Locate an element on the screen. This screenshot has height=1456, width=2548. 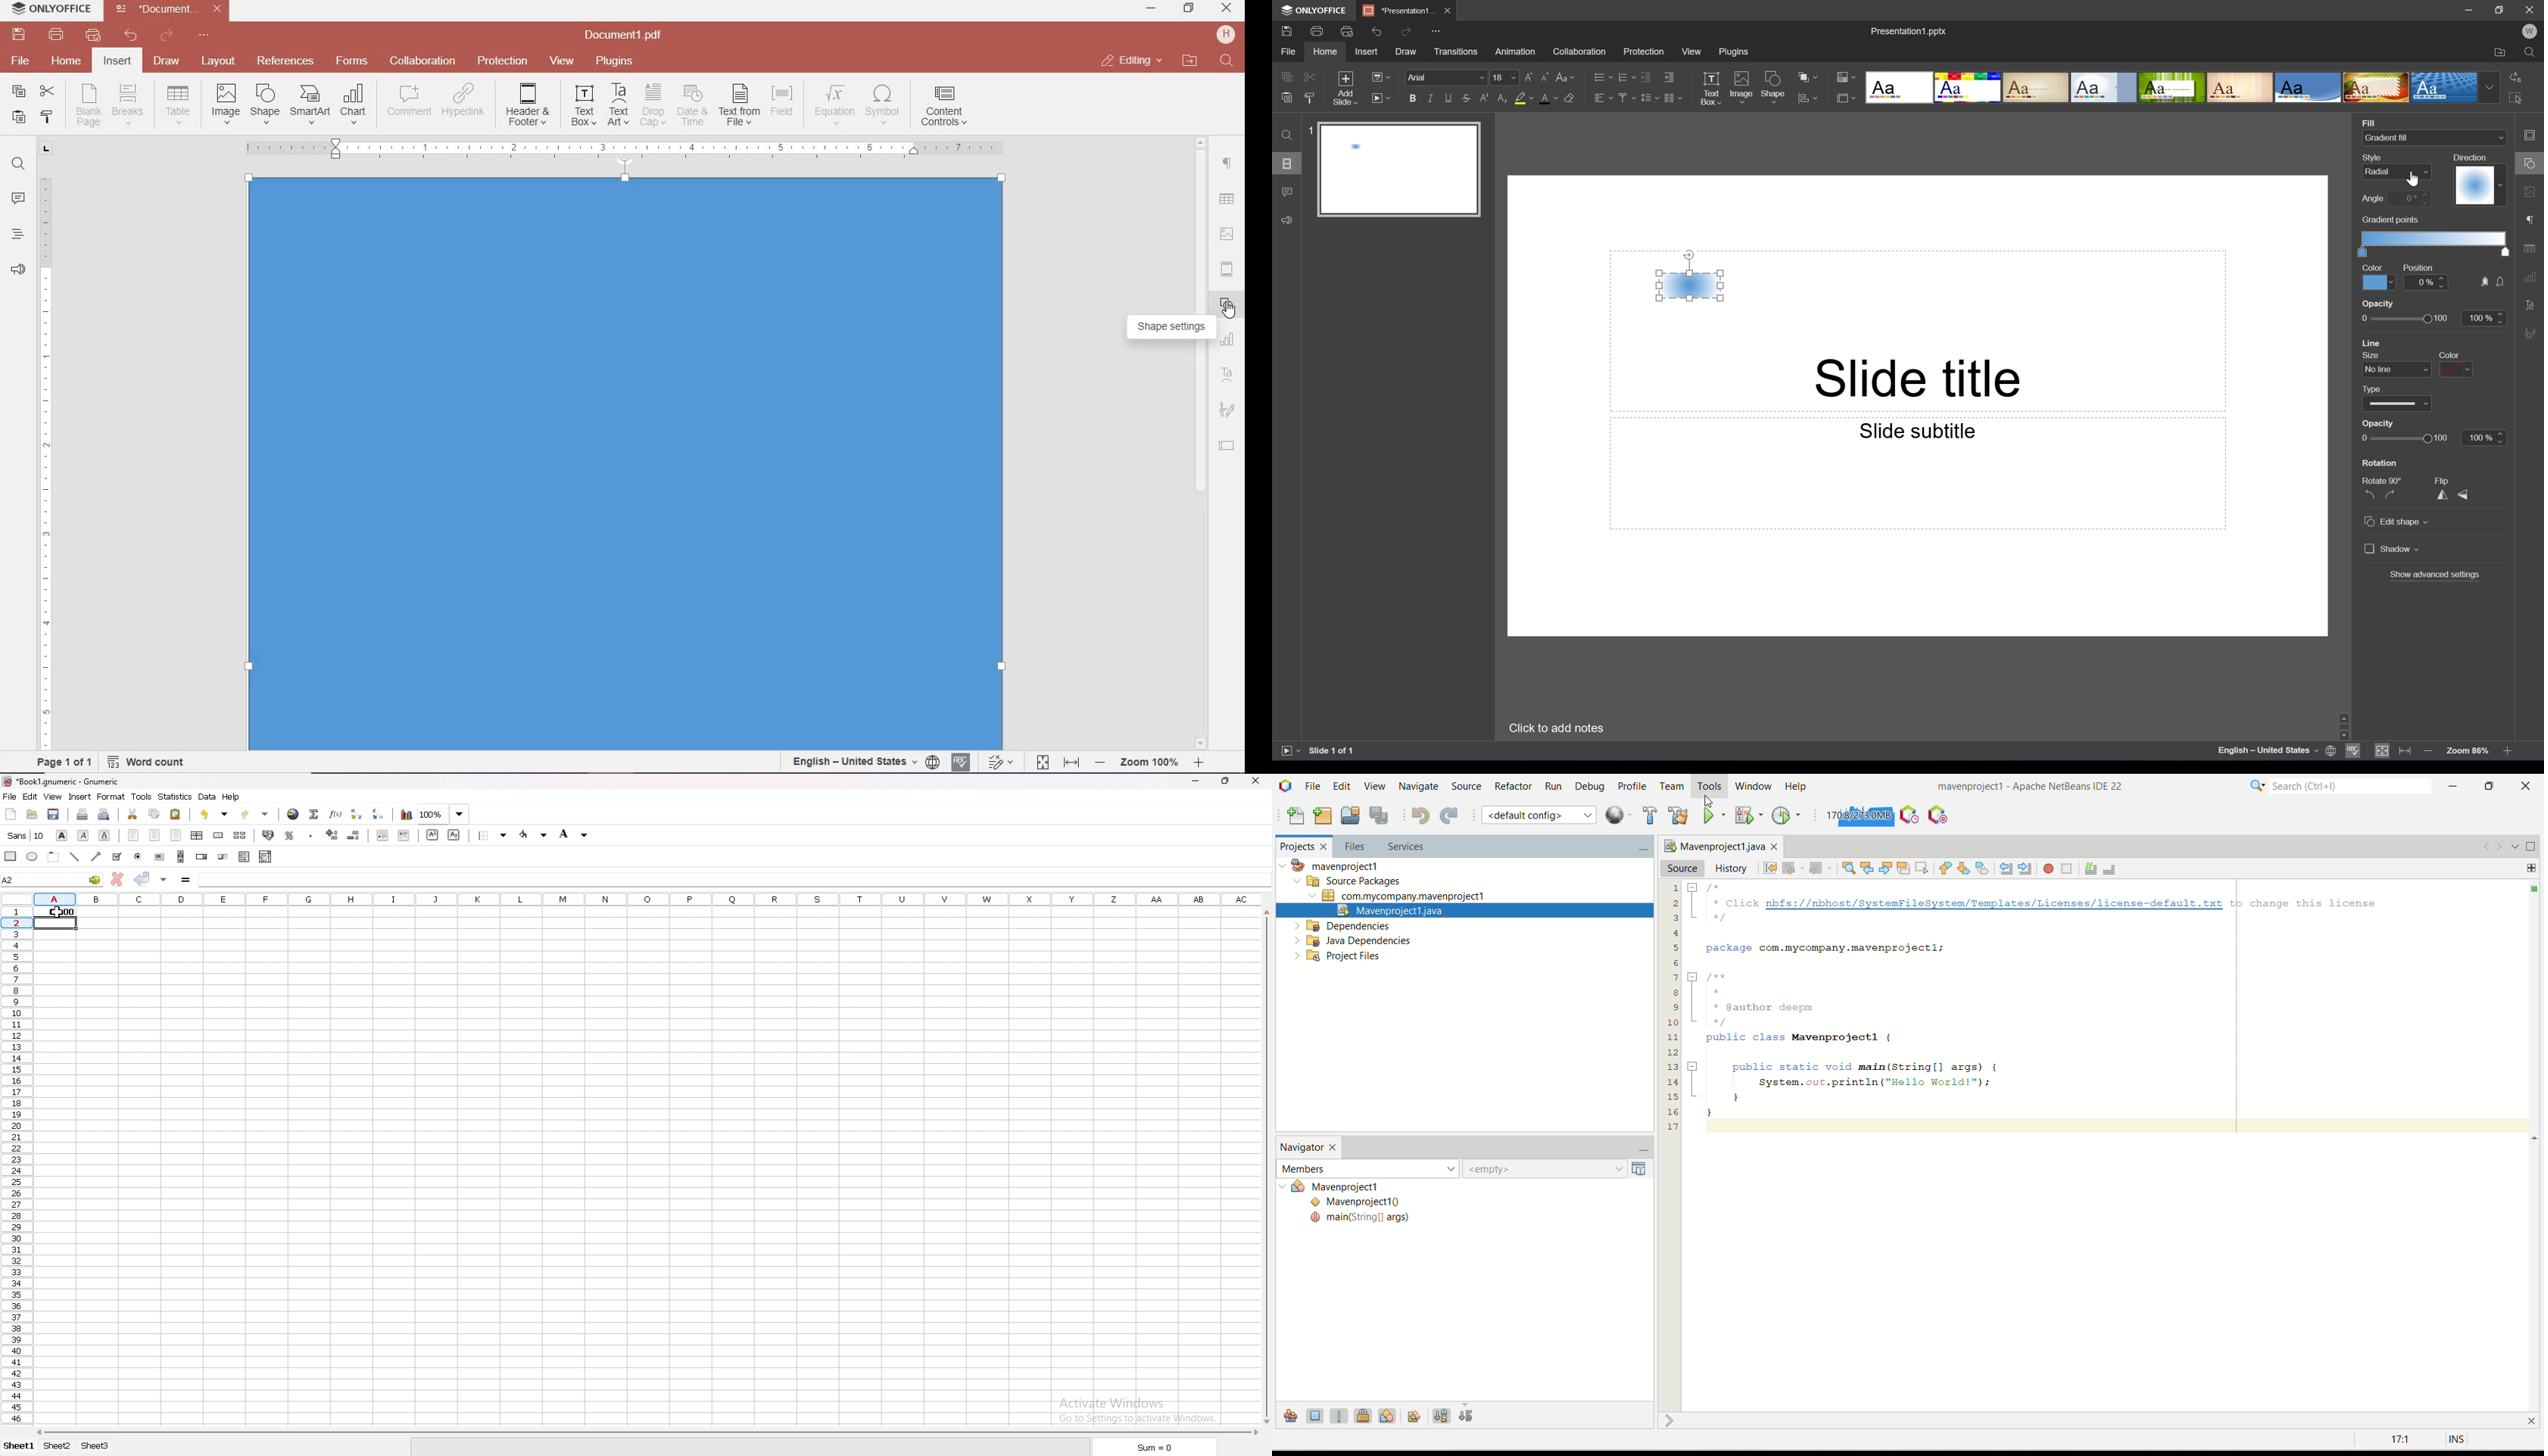
Scroll Down is located at coordinates (2507, 736).